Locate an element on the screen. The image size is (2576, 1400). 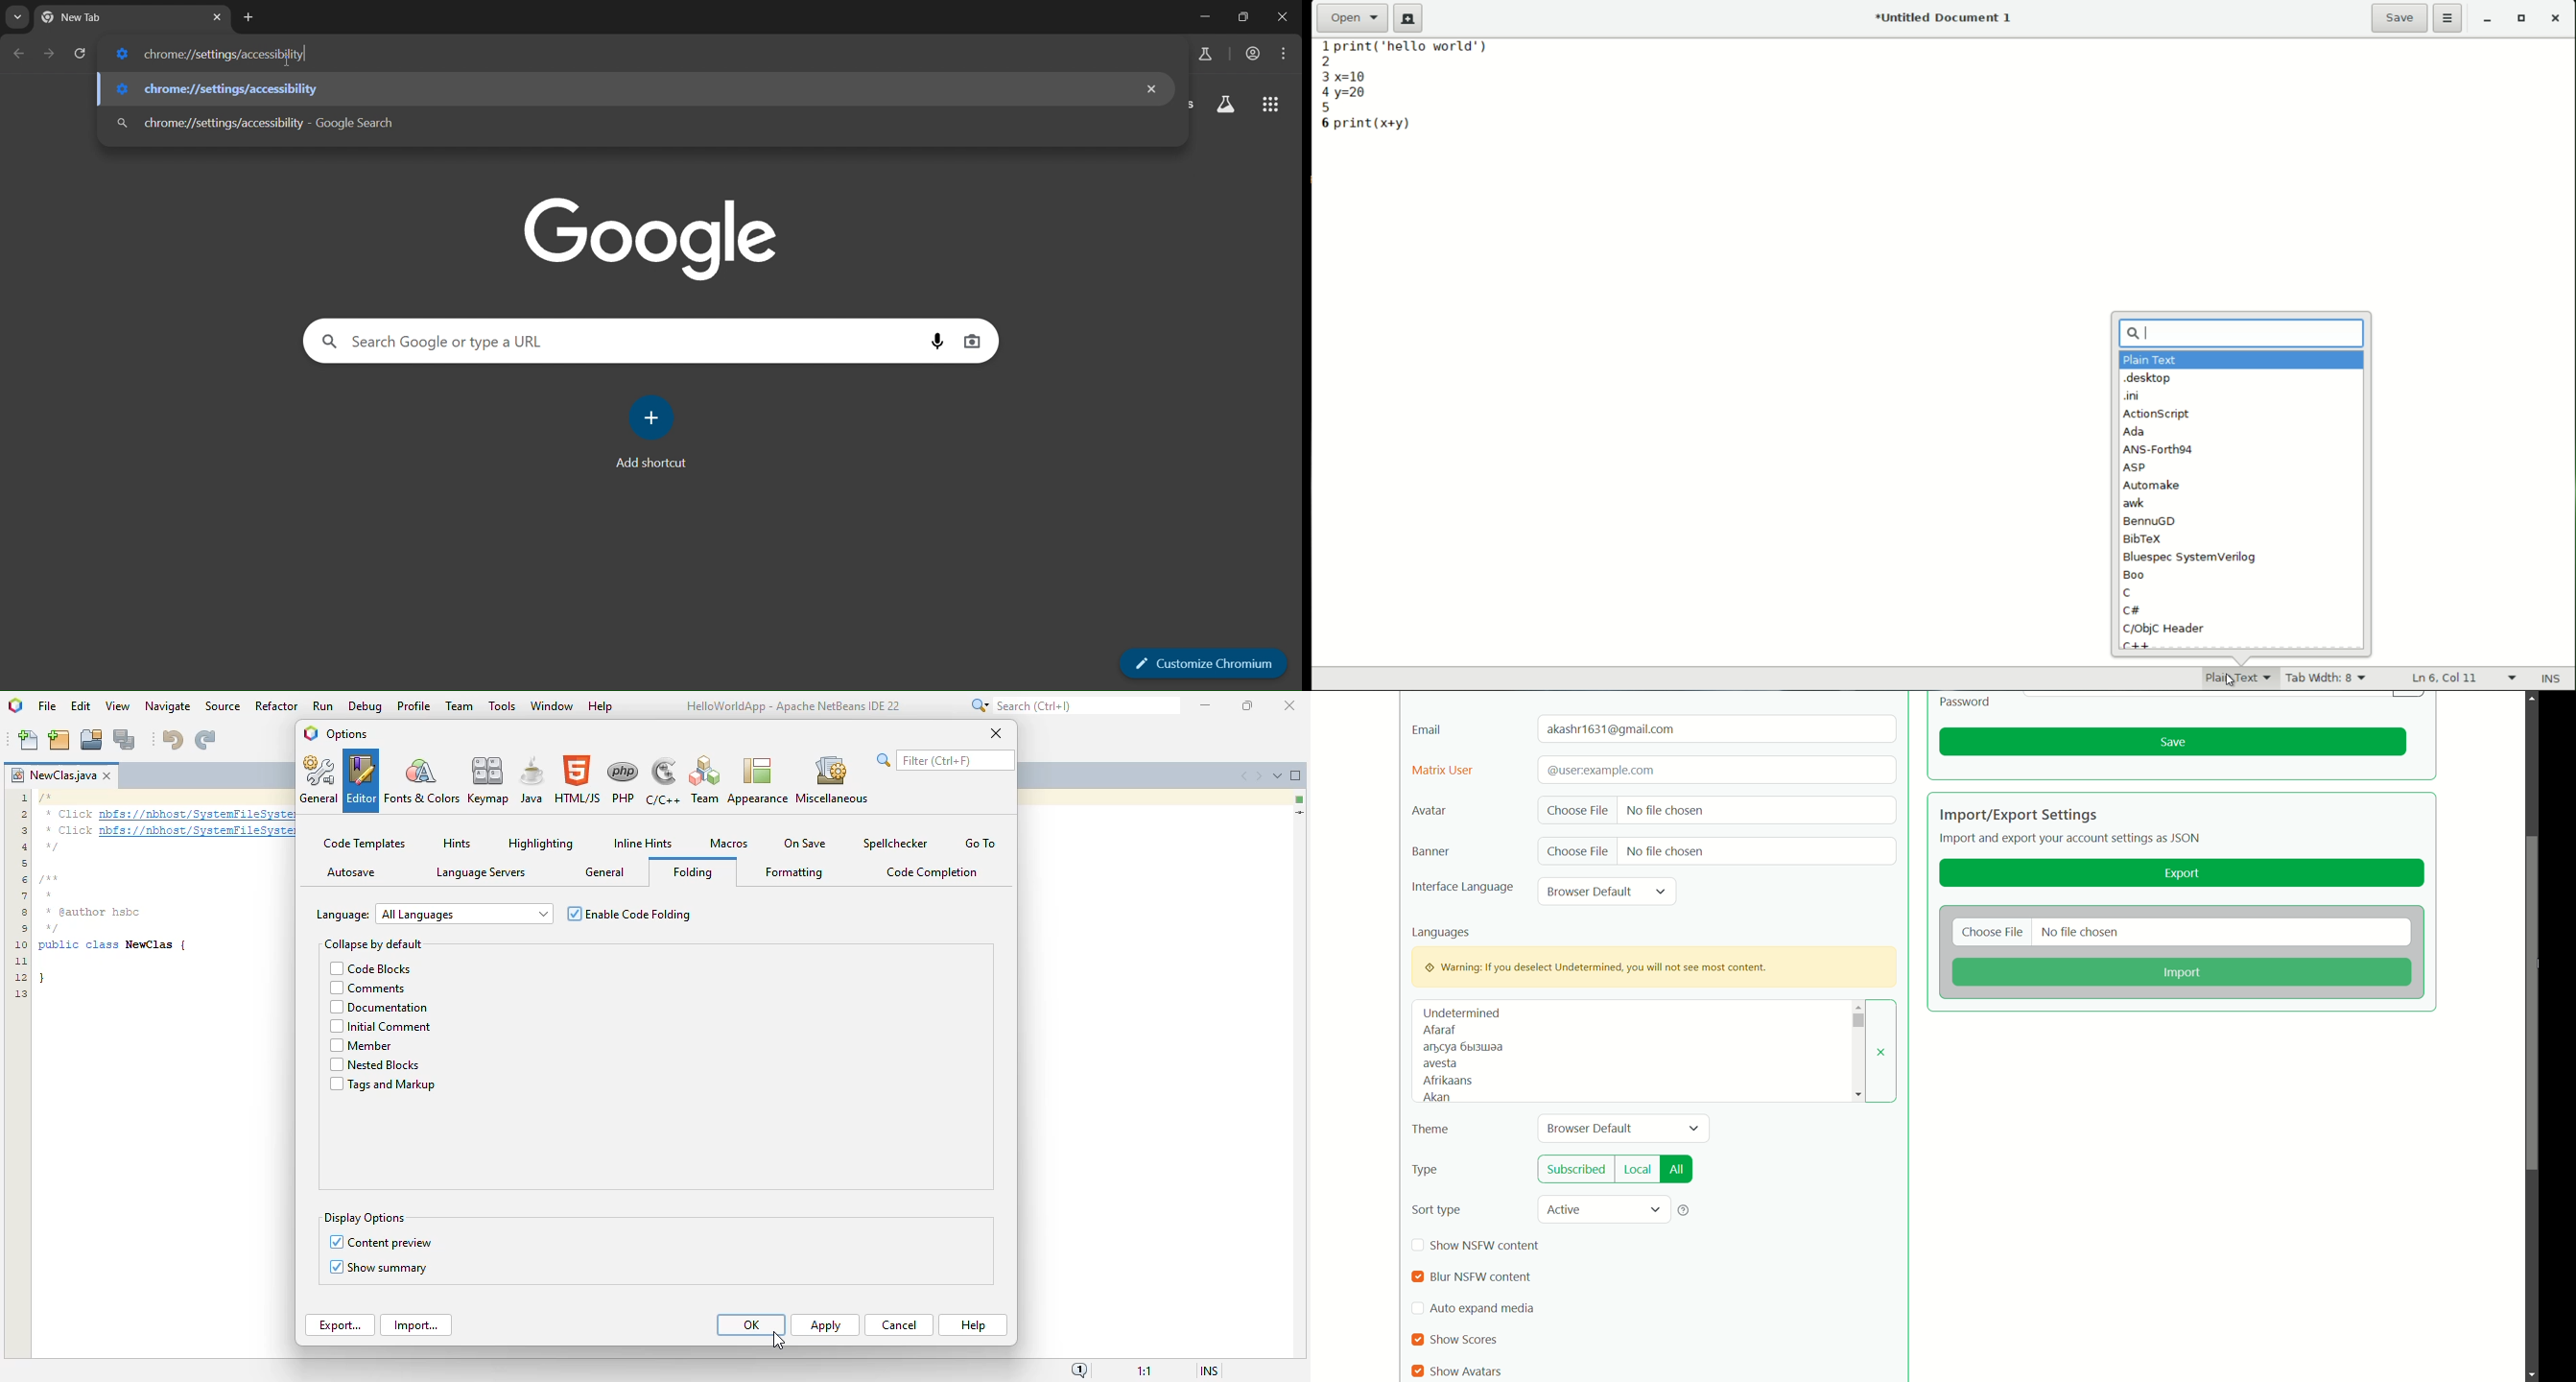
google is located at coordinates (650, 234).